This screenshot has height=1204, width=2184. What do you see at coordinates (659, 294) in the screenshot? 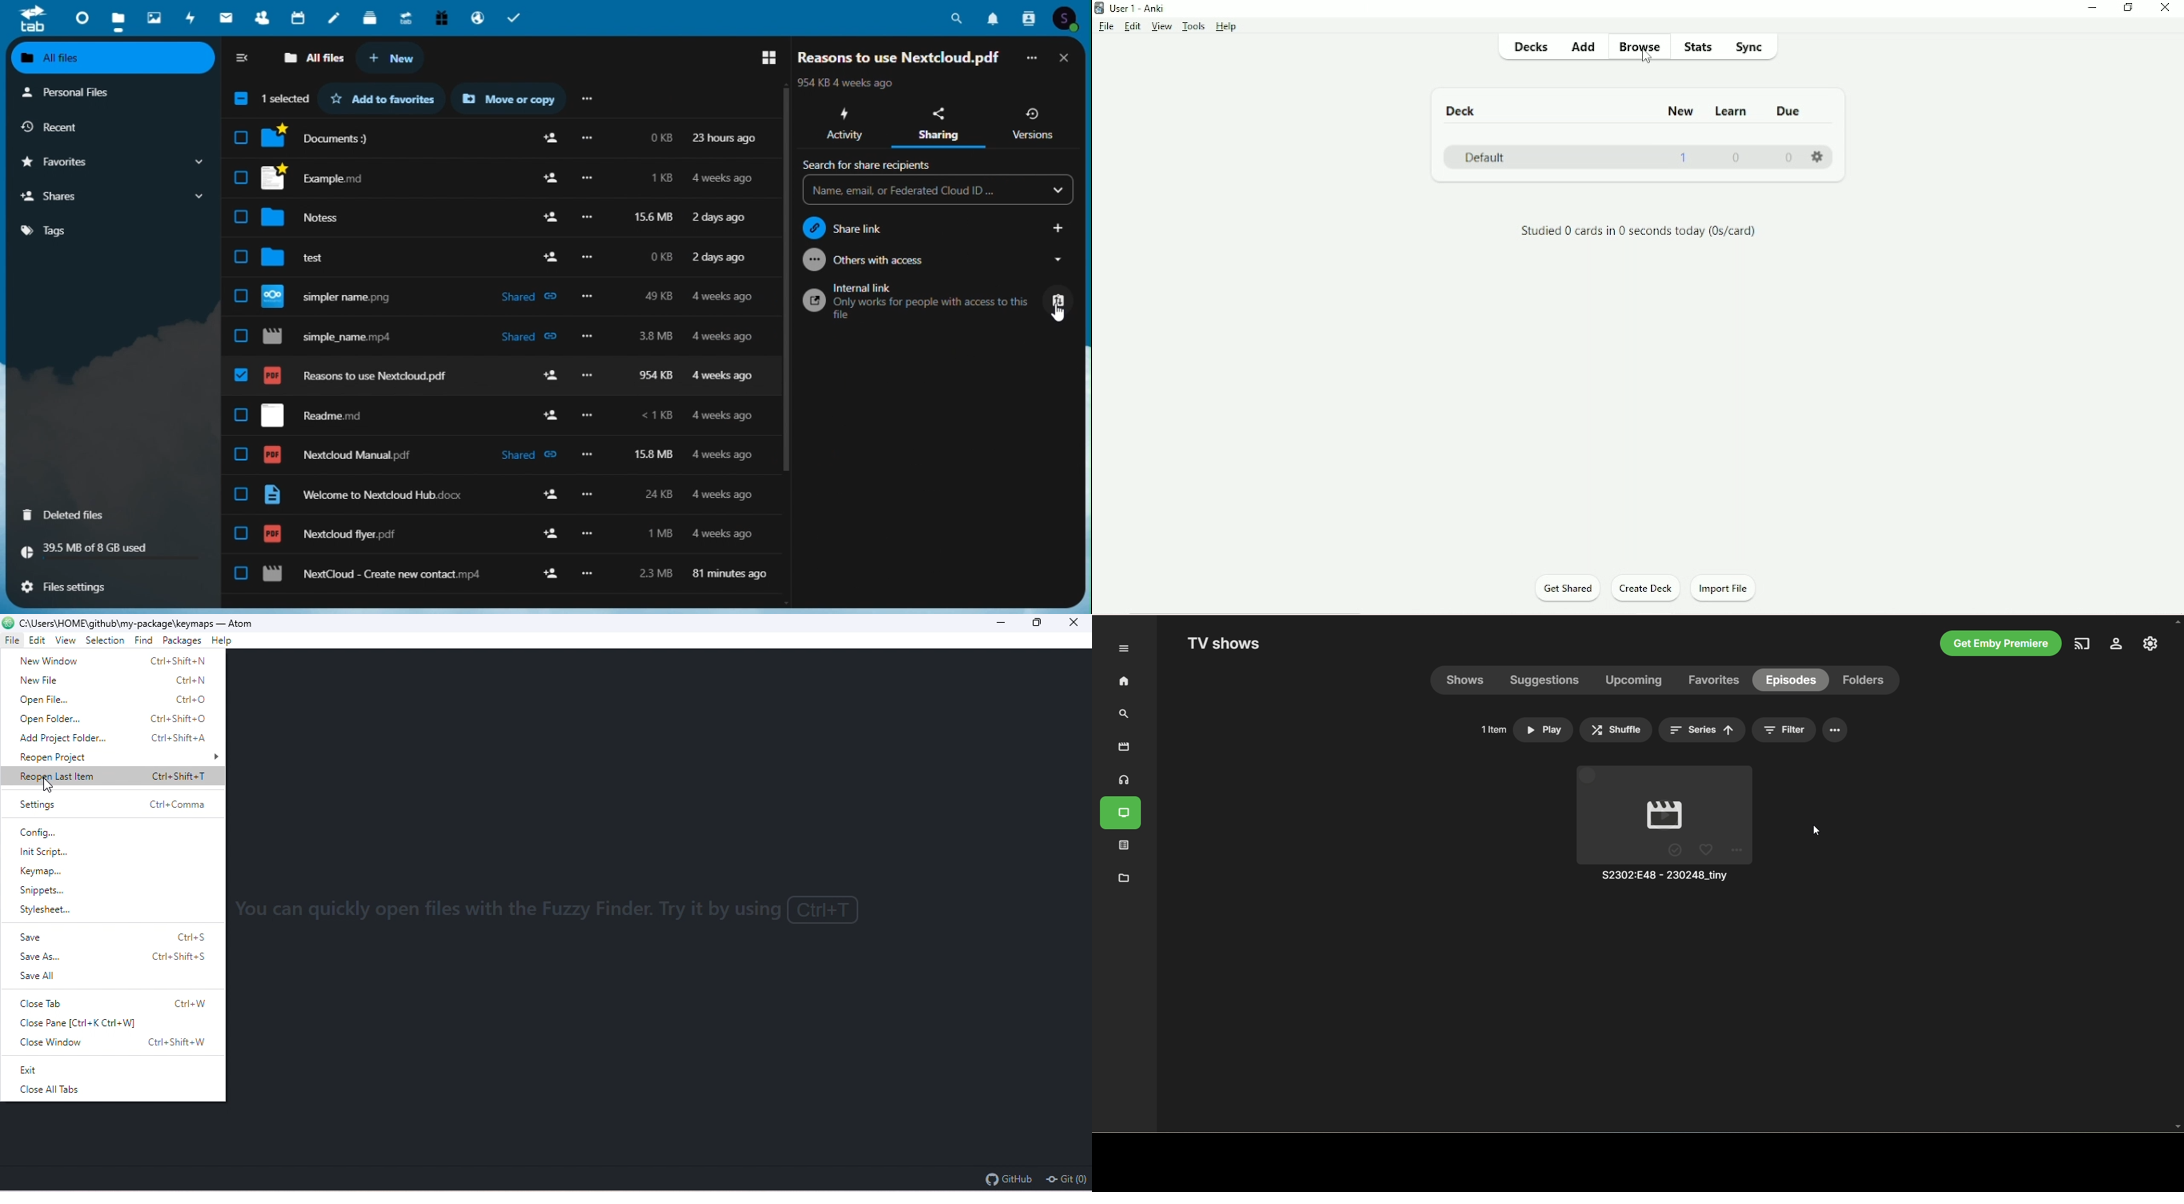
I see `49 kb` at bounding box center [659, 294].